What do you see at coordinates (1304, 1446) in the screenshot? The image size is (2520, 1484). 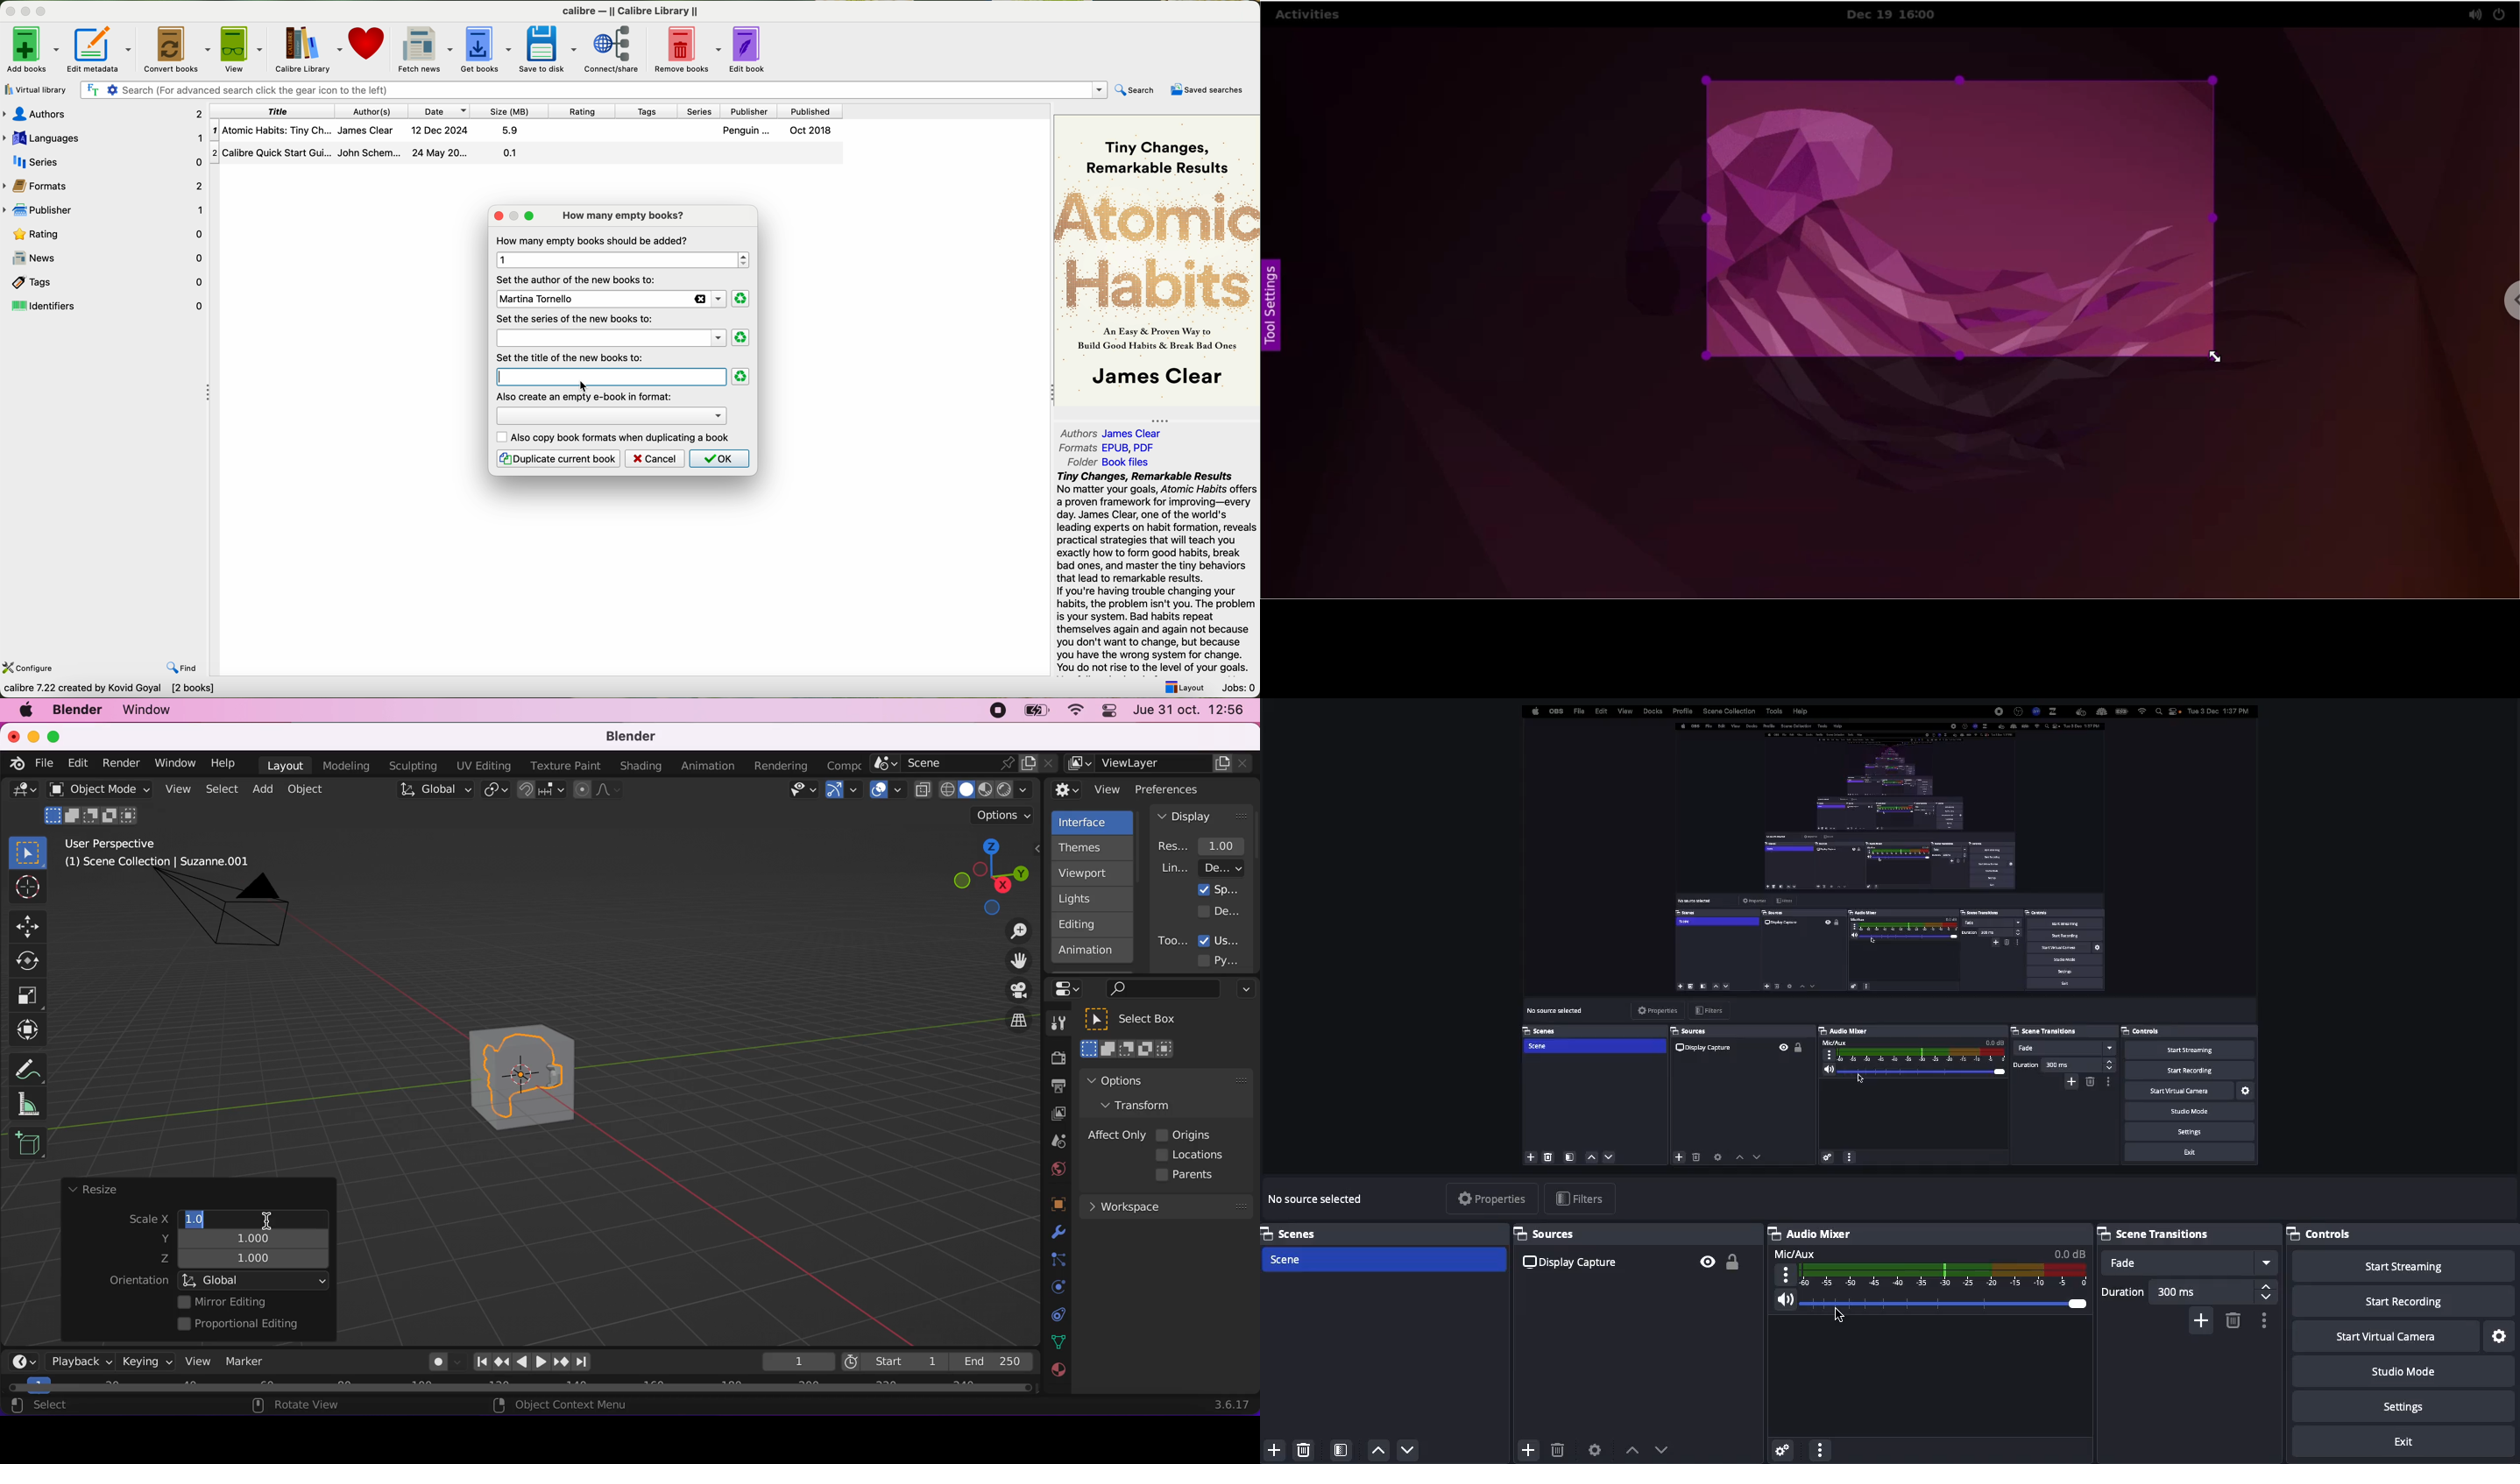 I see `Delete` at bounding box center [1304, 1446].